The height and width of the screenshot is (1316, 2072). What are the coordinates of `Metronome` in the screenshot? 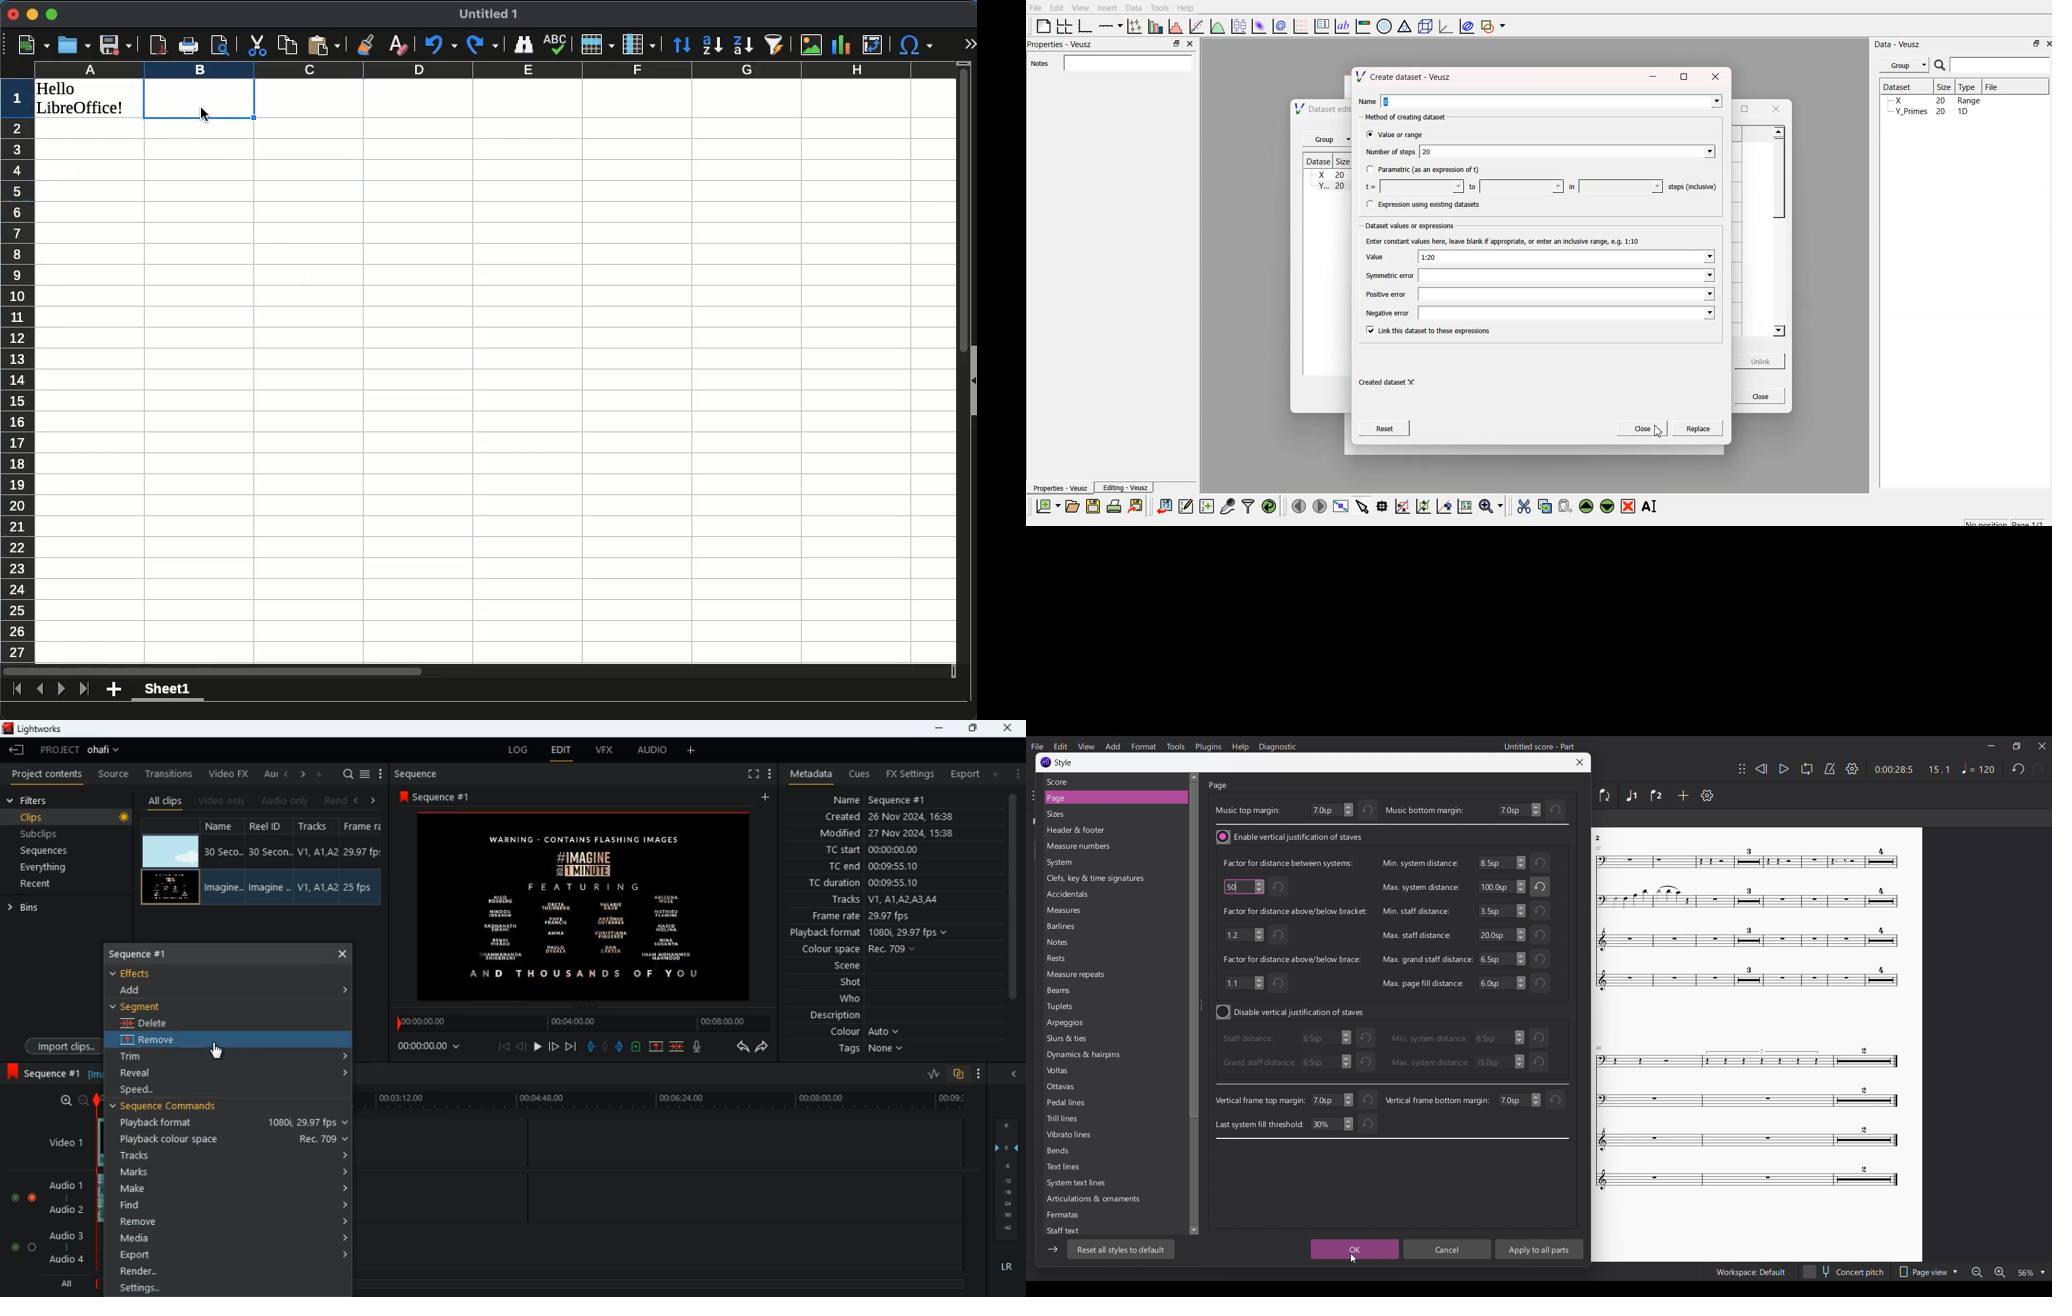 It's located at (1830, 769).